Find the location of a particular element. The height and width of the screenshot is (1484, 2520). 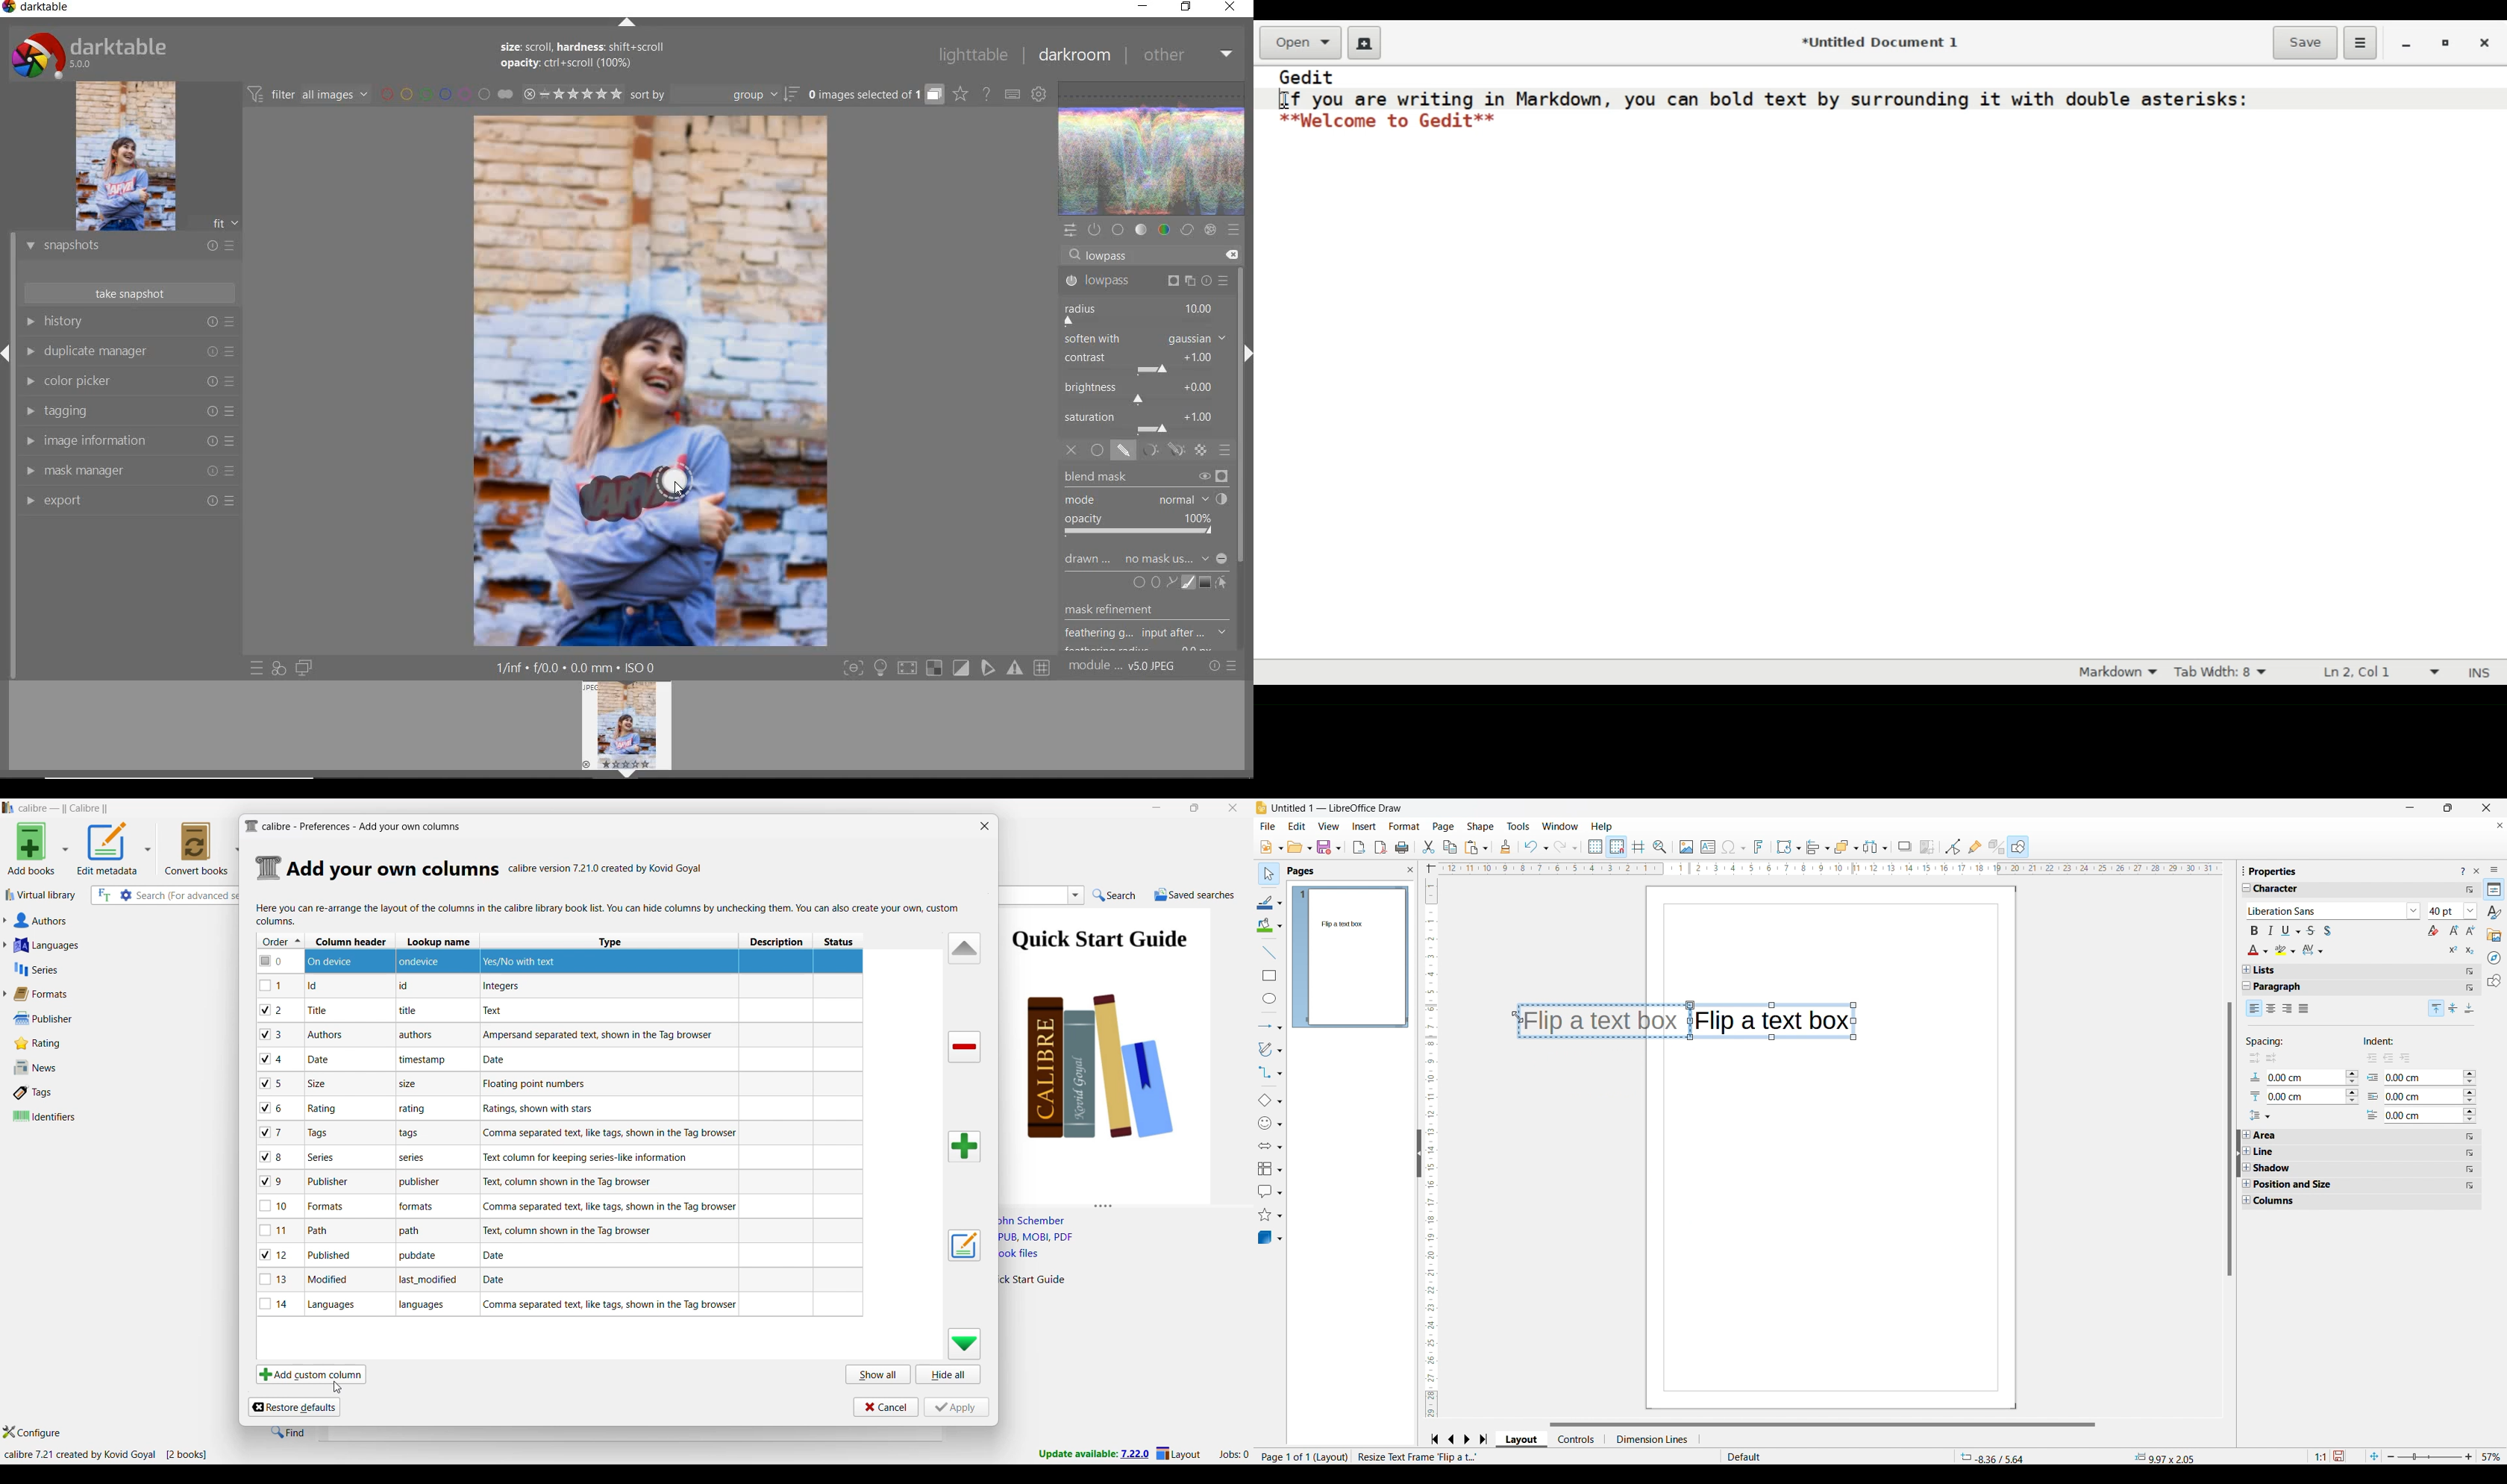

Note is located at coordinates (326, 1182).